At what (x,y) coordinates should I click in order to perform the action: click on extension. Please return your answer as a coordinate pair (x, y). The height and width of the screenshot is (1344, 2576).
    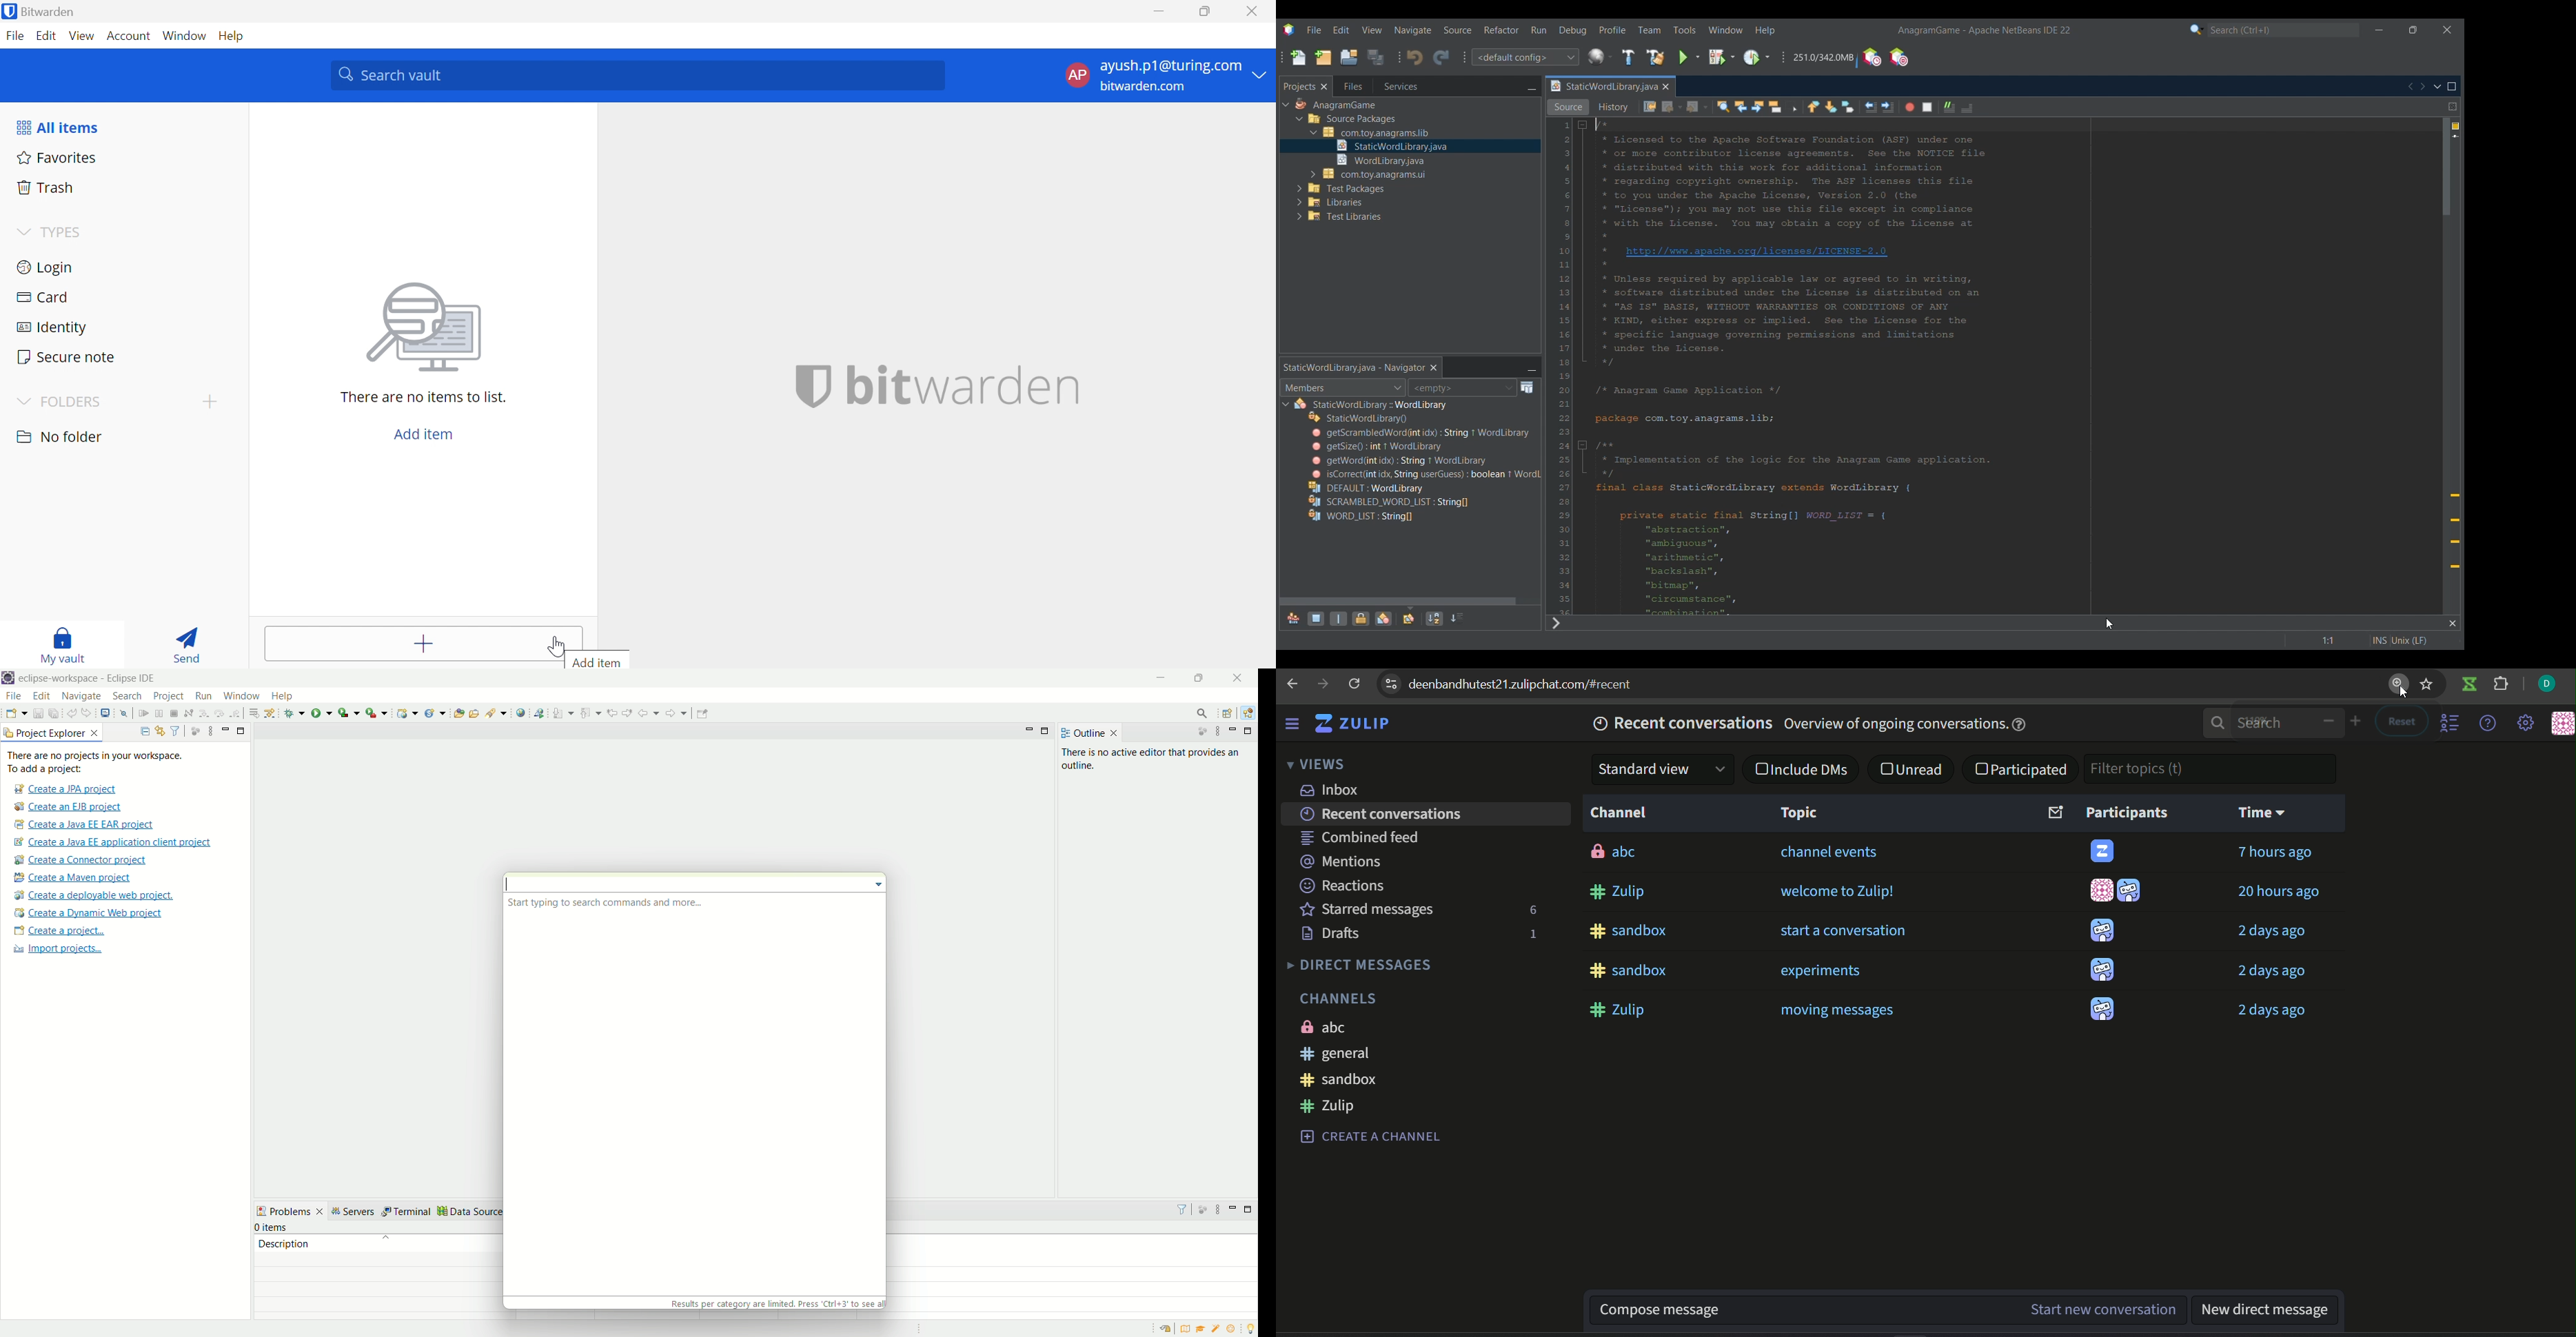
    Looking at the image, I should click on (2502, 686).